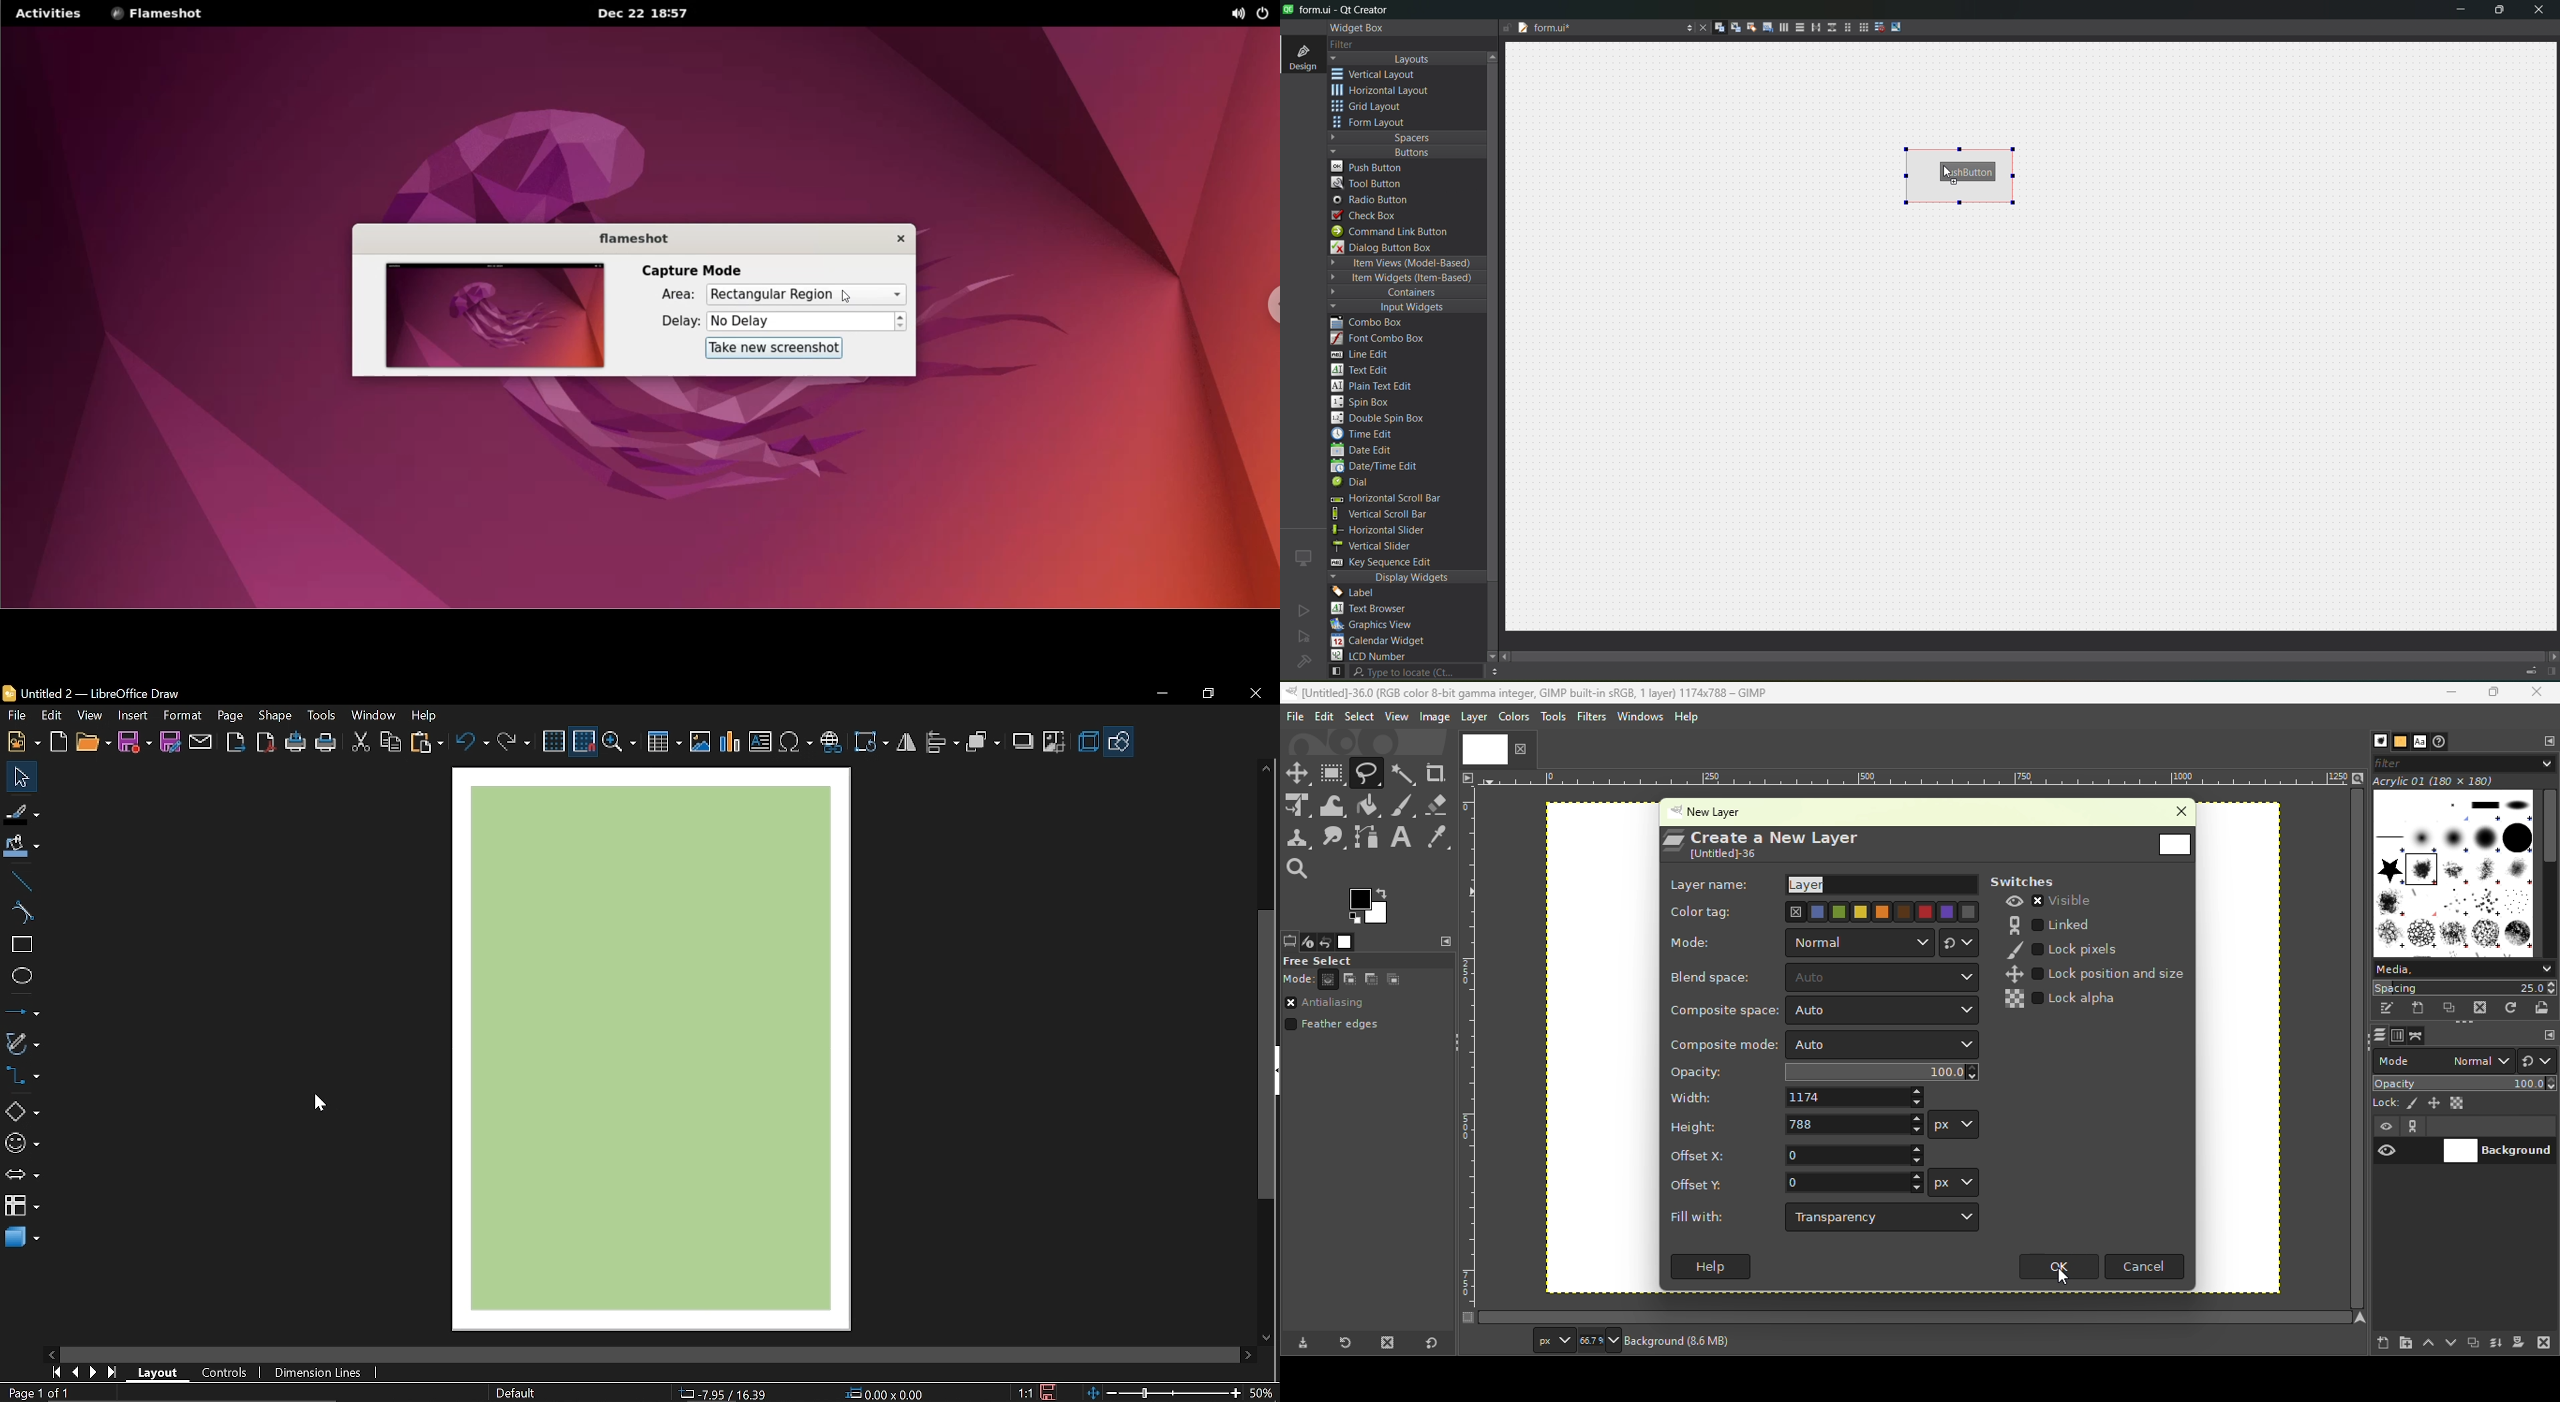 The width and height of the screenshot is (2576, 1428). Describe the element at coordinates (1054, 743) in the screenshot. I see `Crop` at that location.